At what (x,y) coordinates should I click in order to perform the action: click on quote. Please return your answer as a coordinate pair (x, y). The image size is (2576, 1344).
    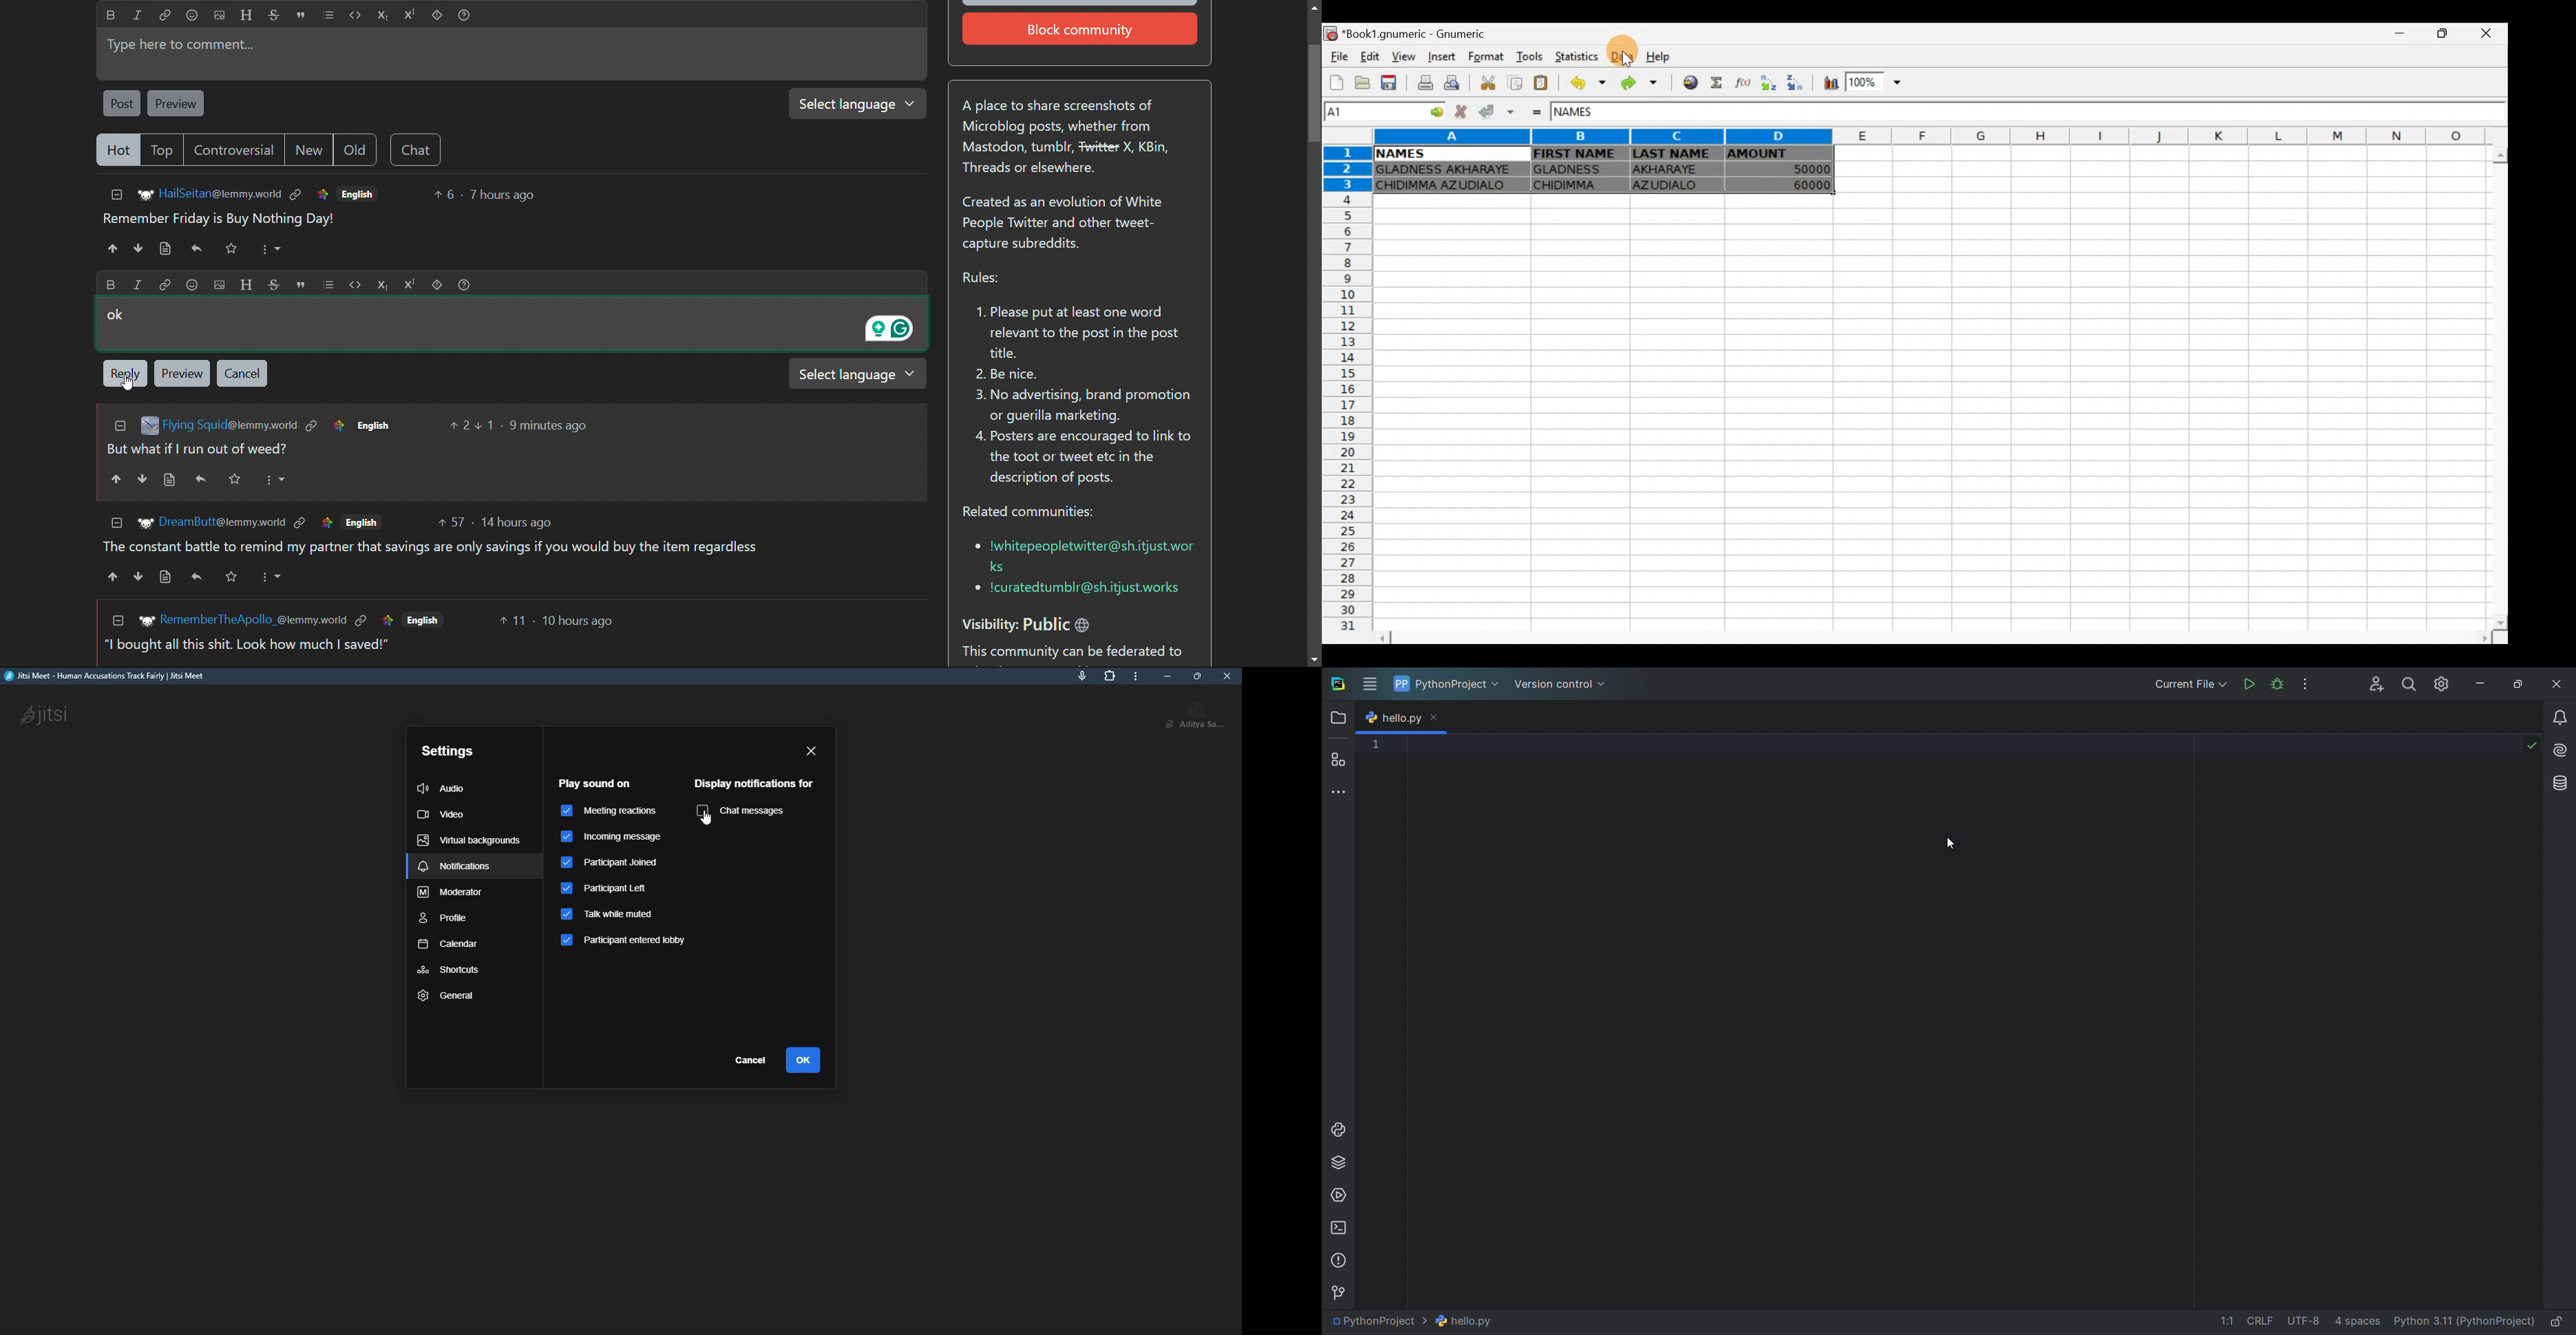
    Looking at the image, I should click on (300, 15).